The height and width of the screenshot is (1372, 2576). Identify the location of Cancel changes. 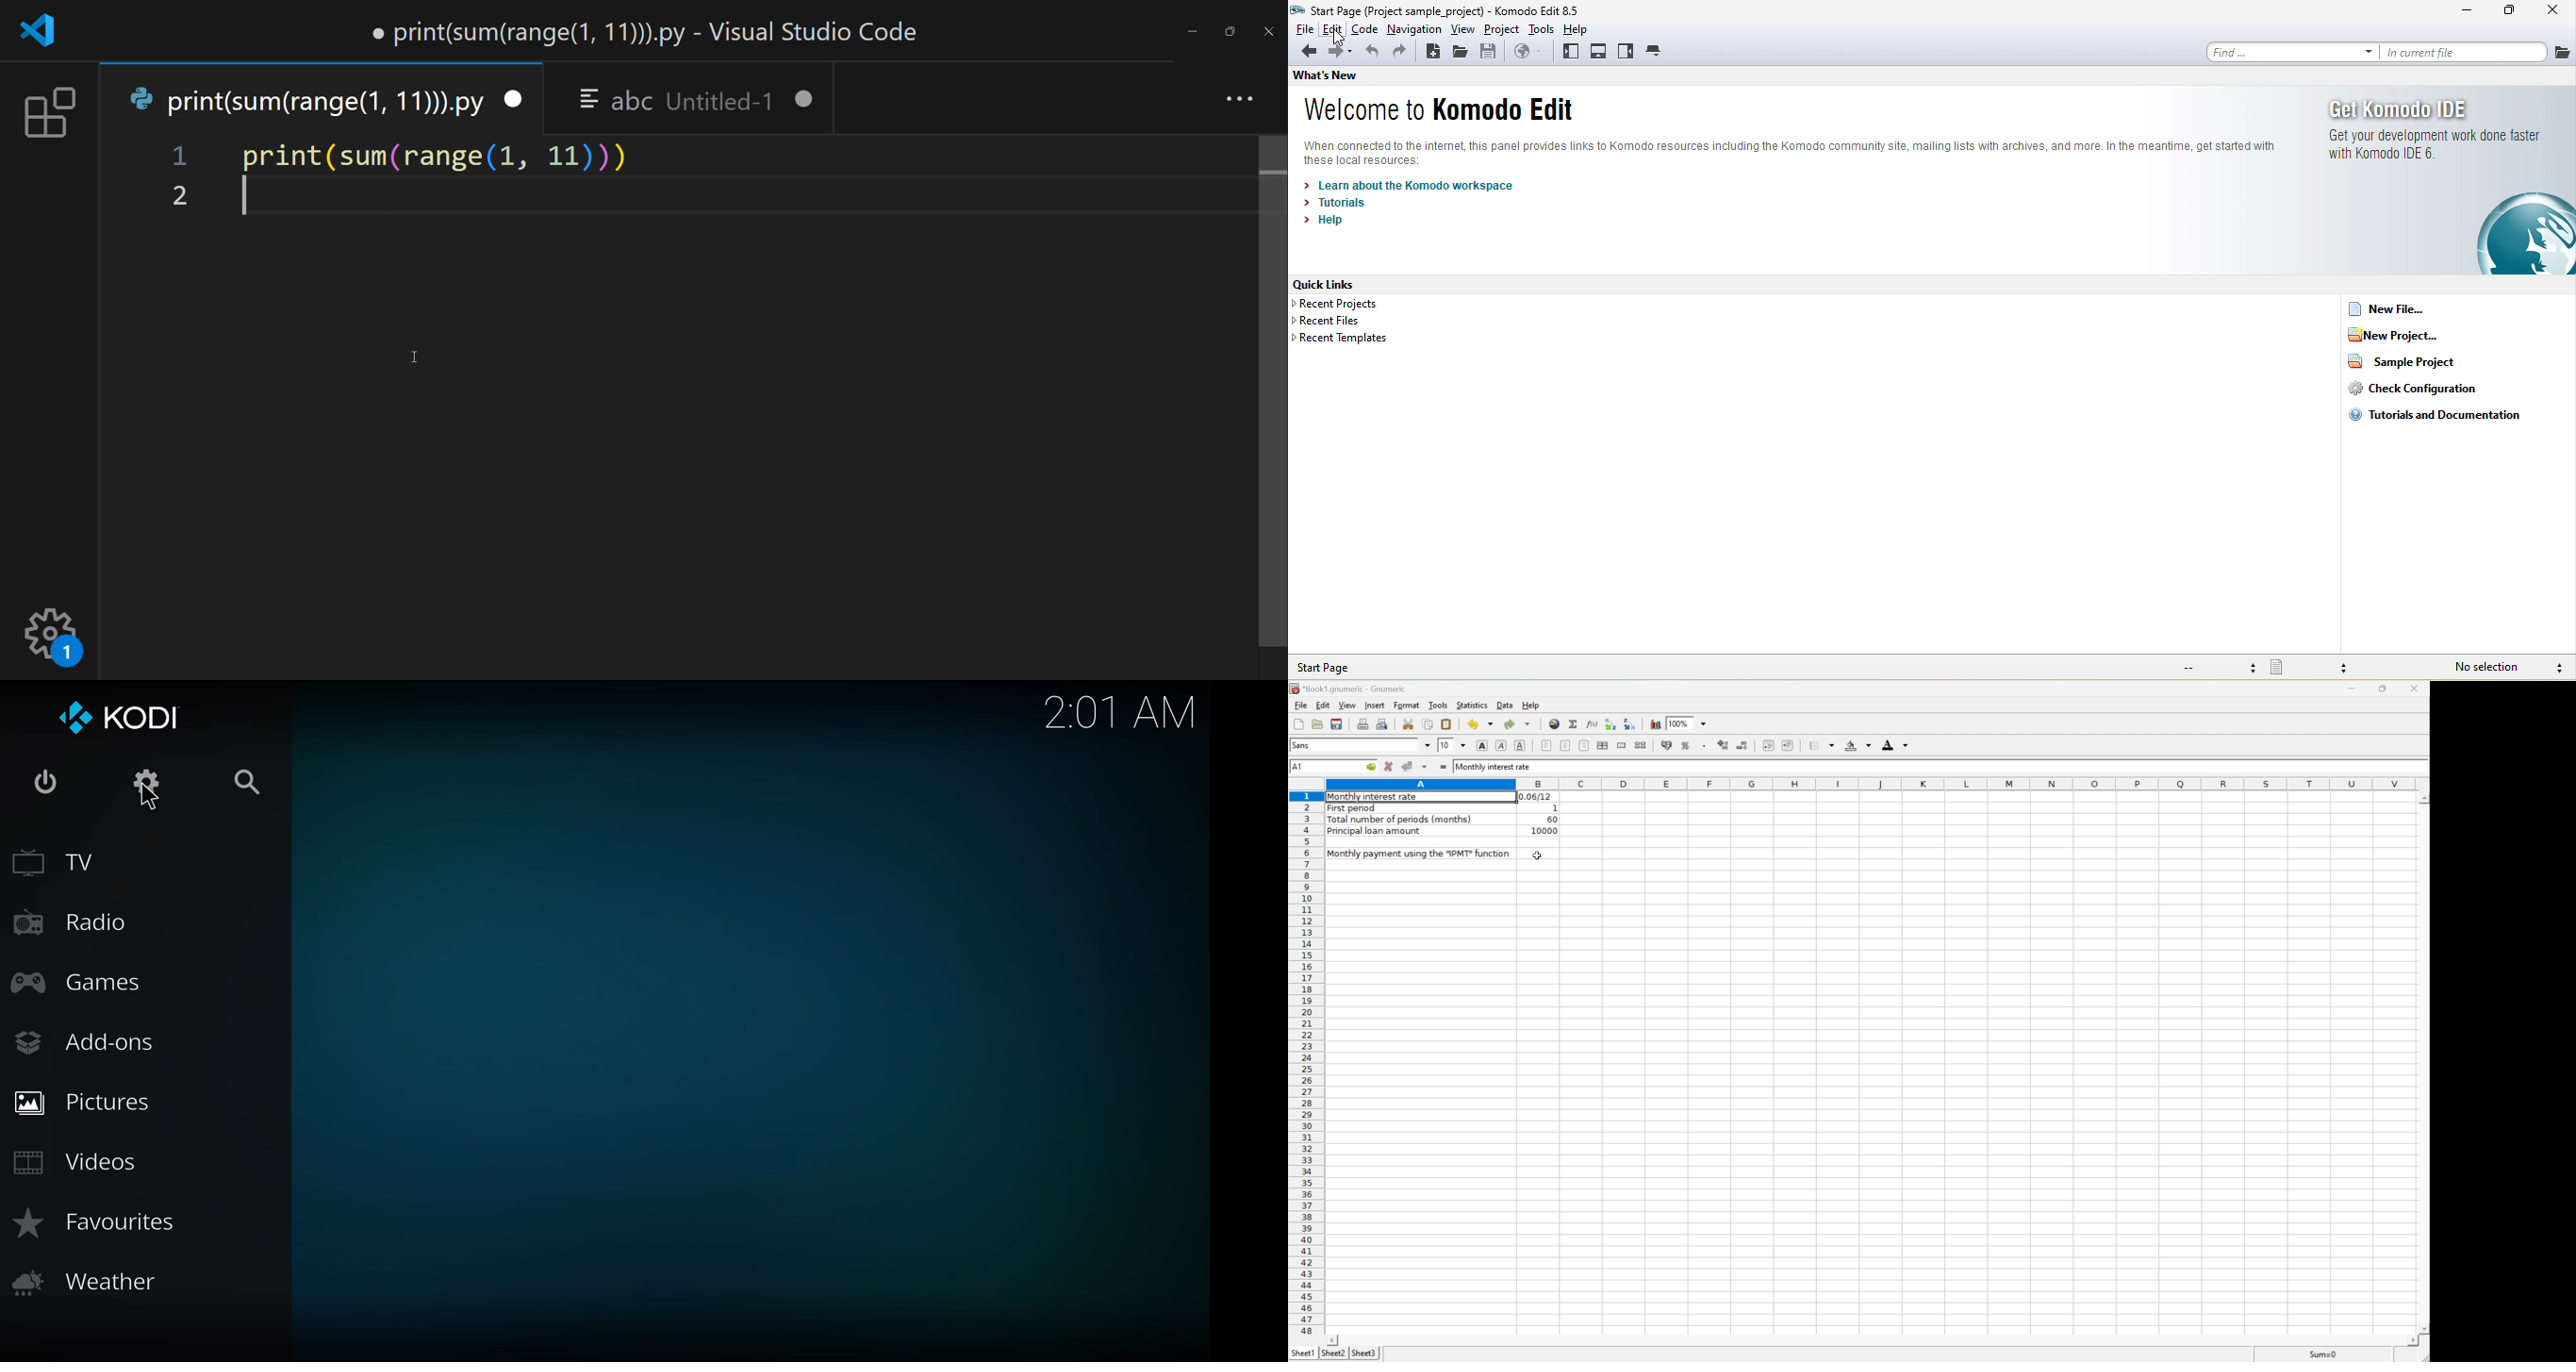
(1388, 766).